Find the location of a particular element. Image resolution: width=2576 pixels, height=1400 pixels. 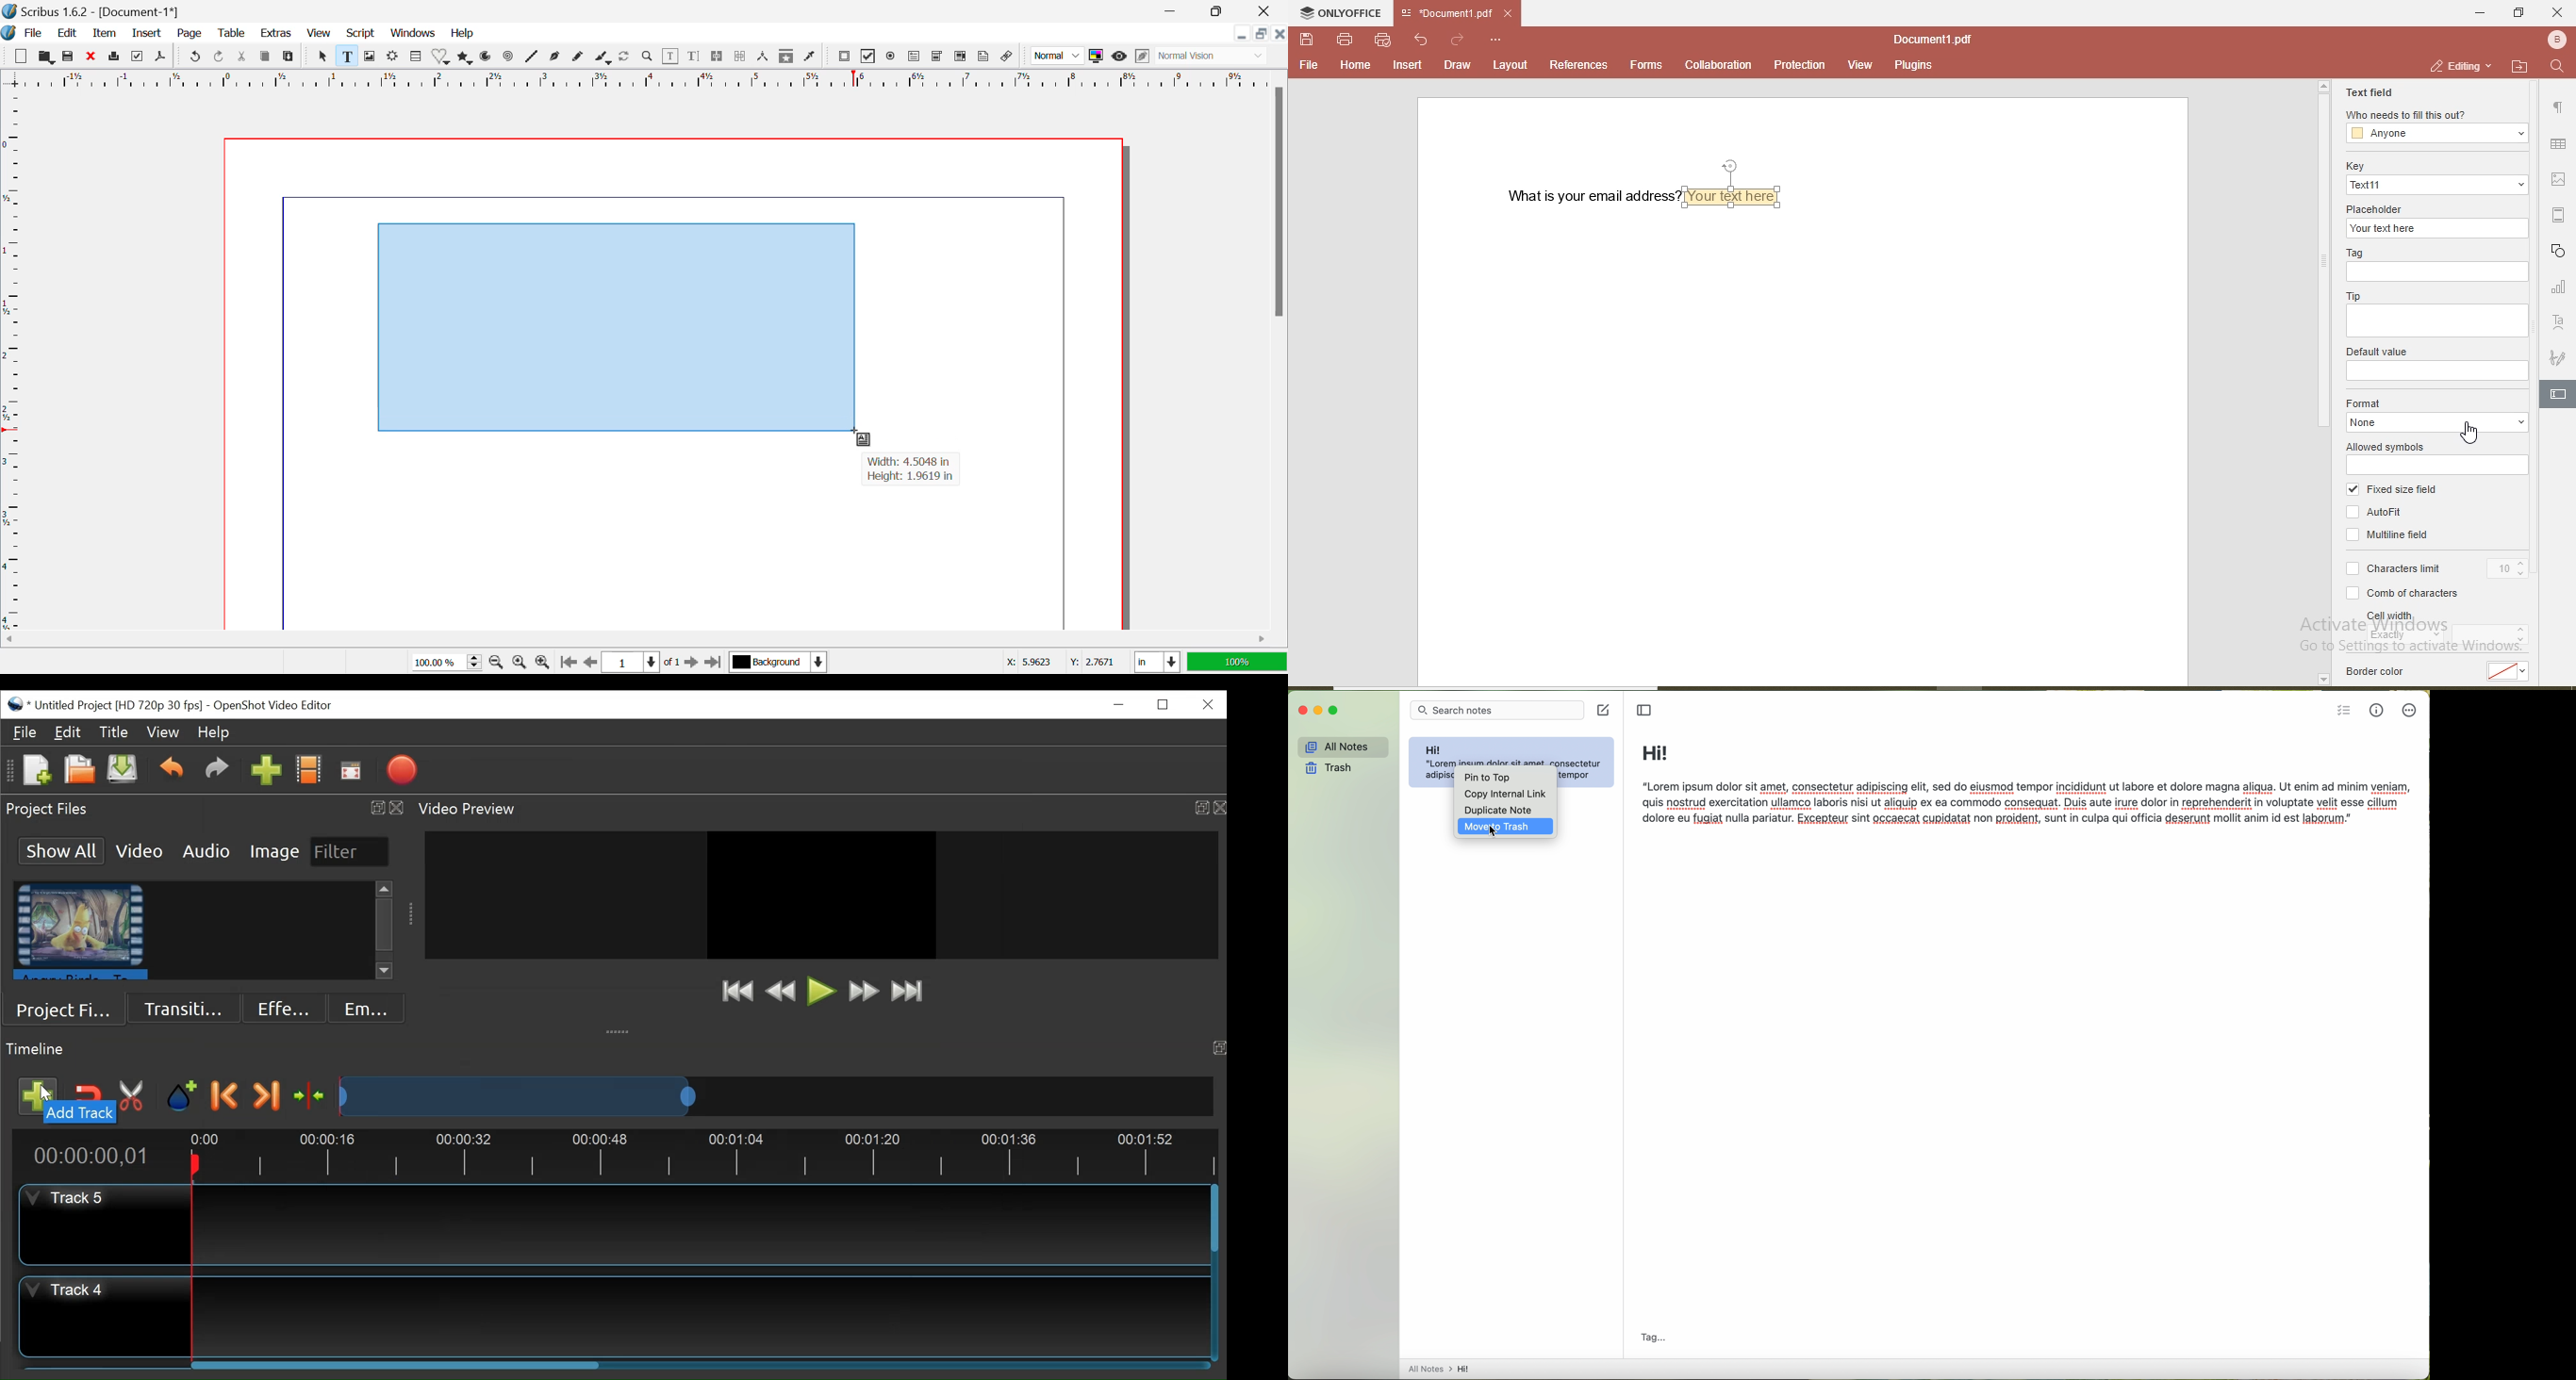

Width: 4.5048 in  Height: 1.9619 in is located at coordinates (910, 469).